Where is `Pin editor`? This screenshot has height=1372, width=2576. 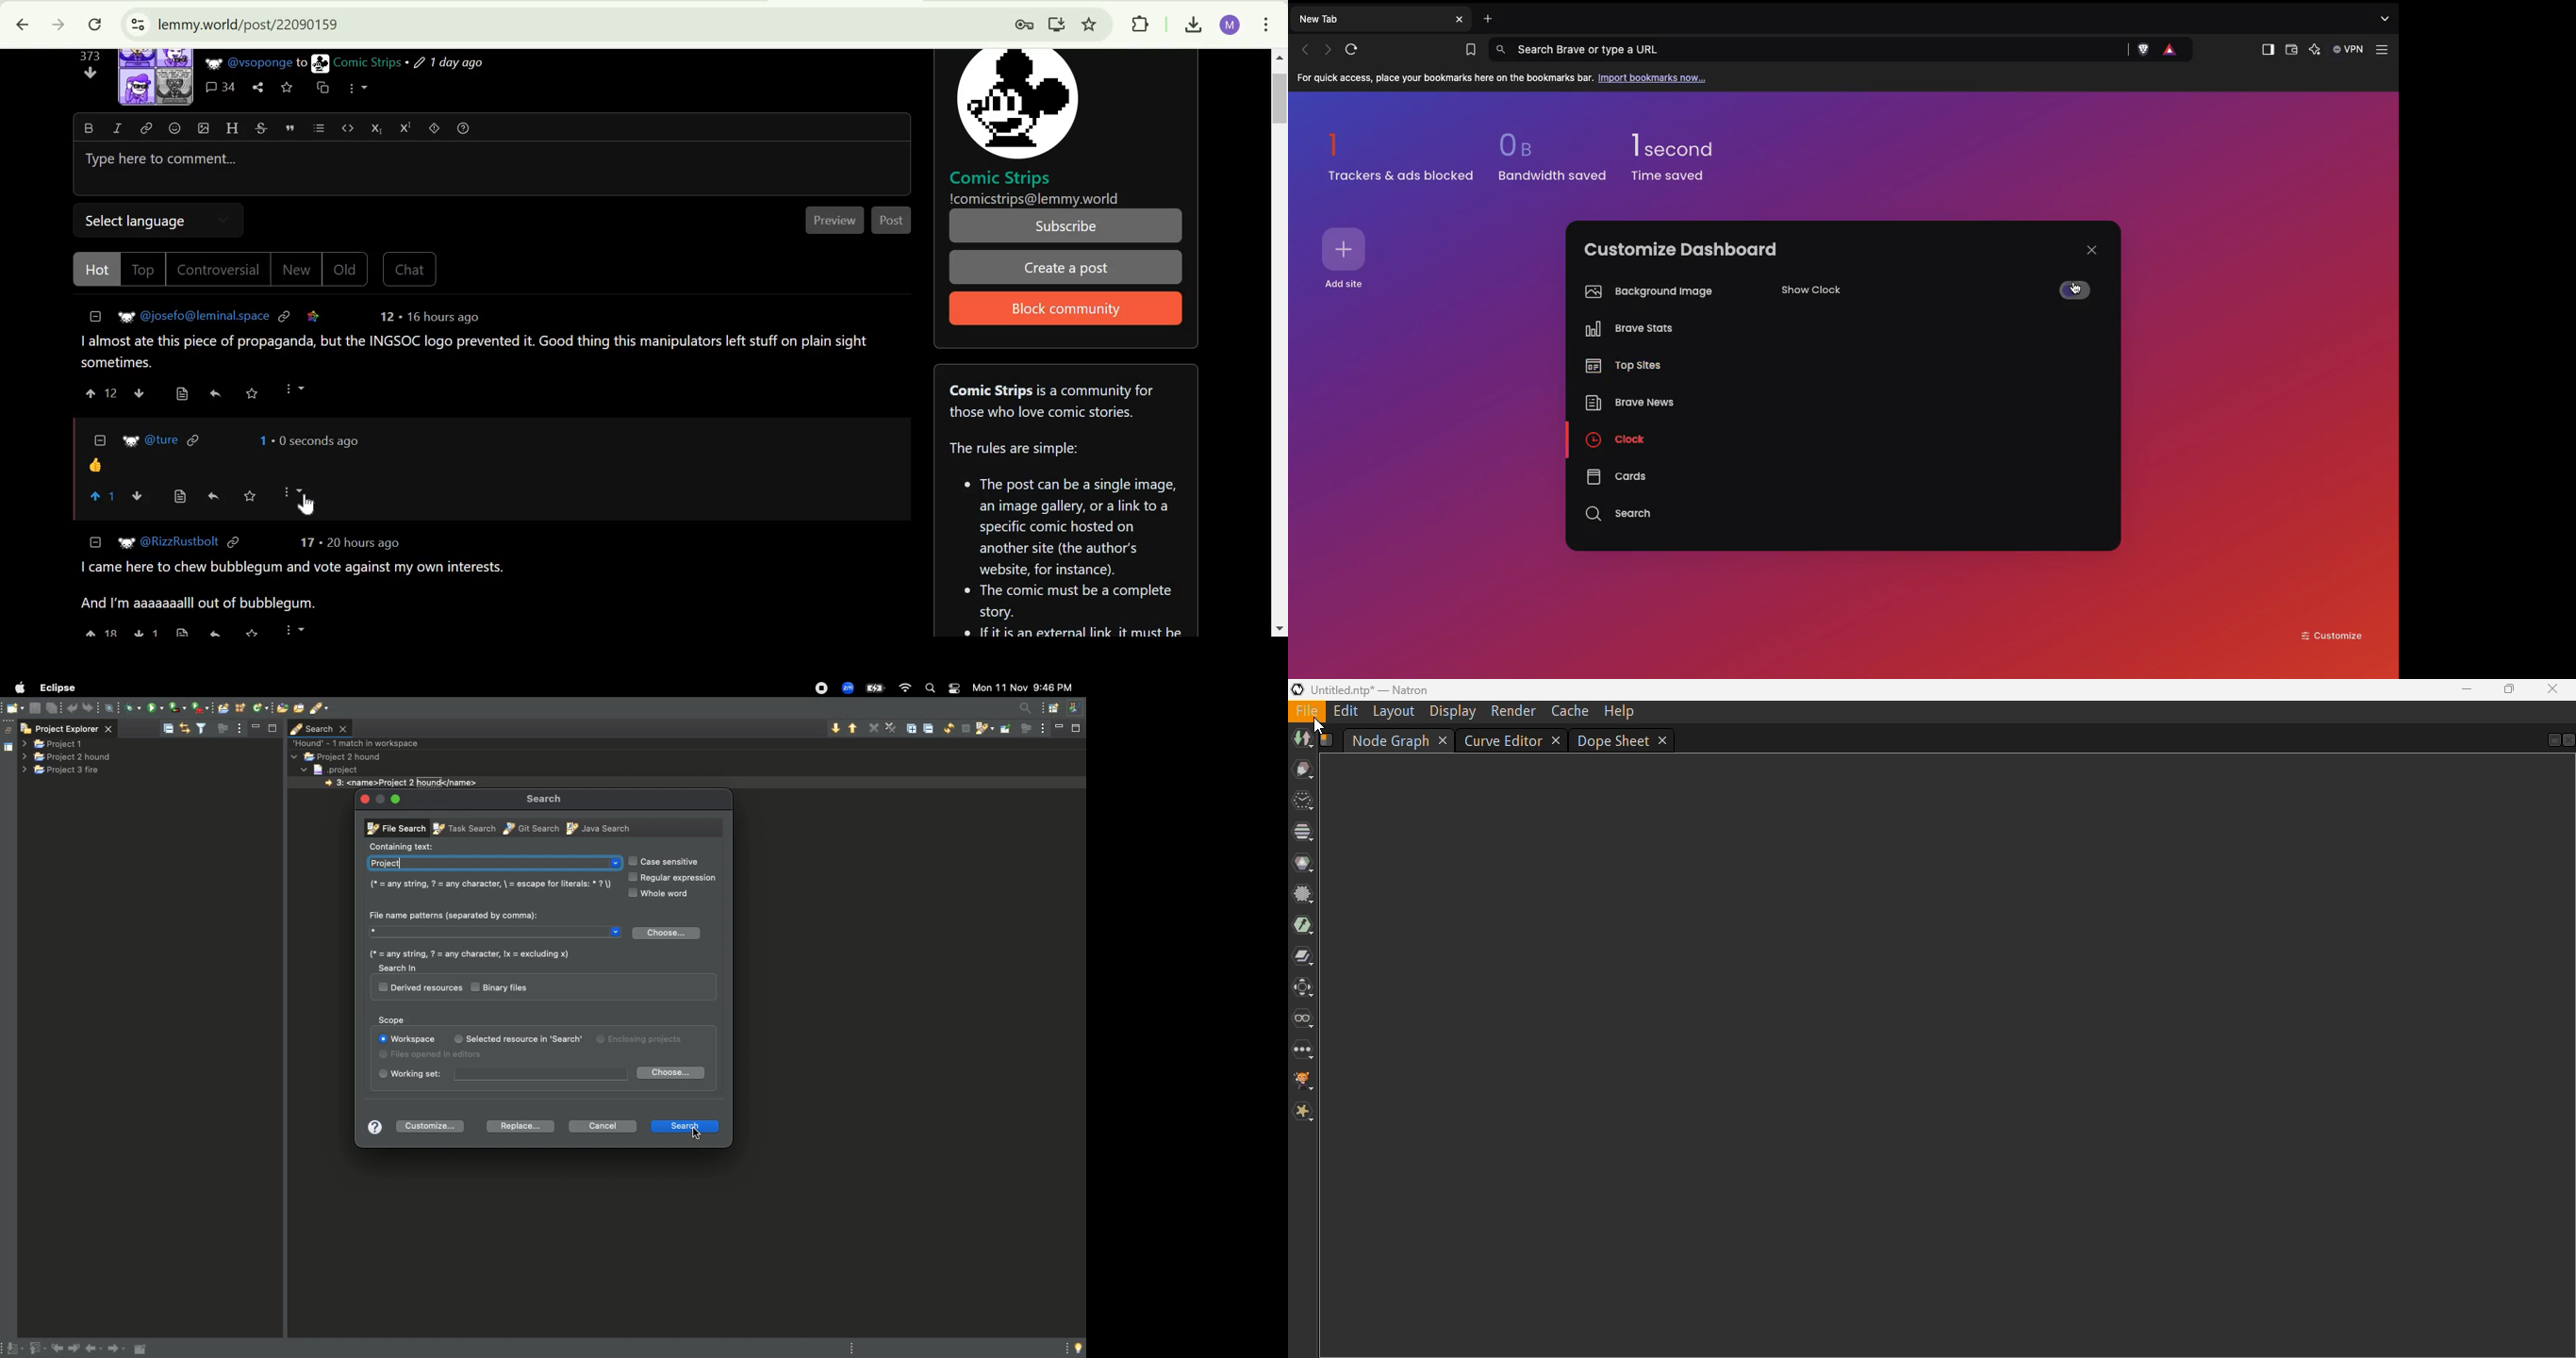
Pin editor is located at coordinates (142, 1349).